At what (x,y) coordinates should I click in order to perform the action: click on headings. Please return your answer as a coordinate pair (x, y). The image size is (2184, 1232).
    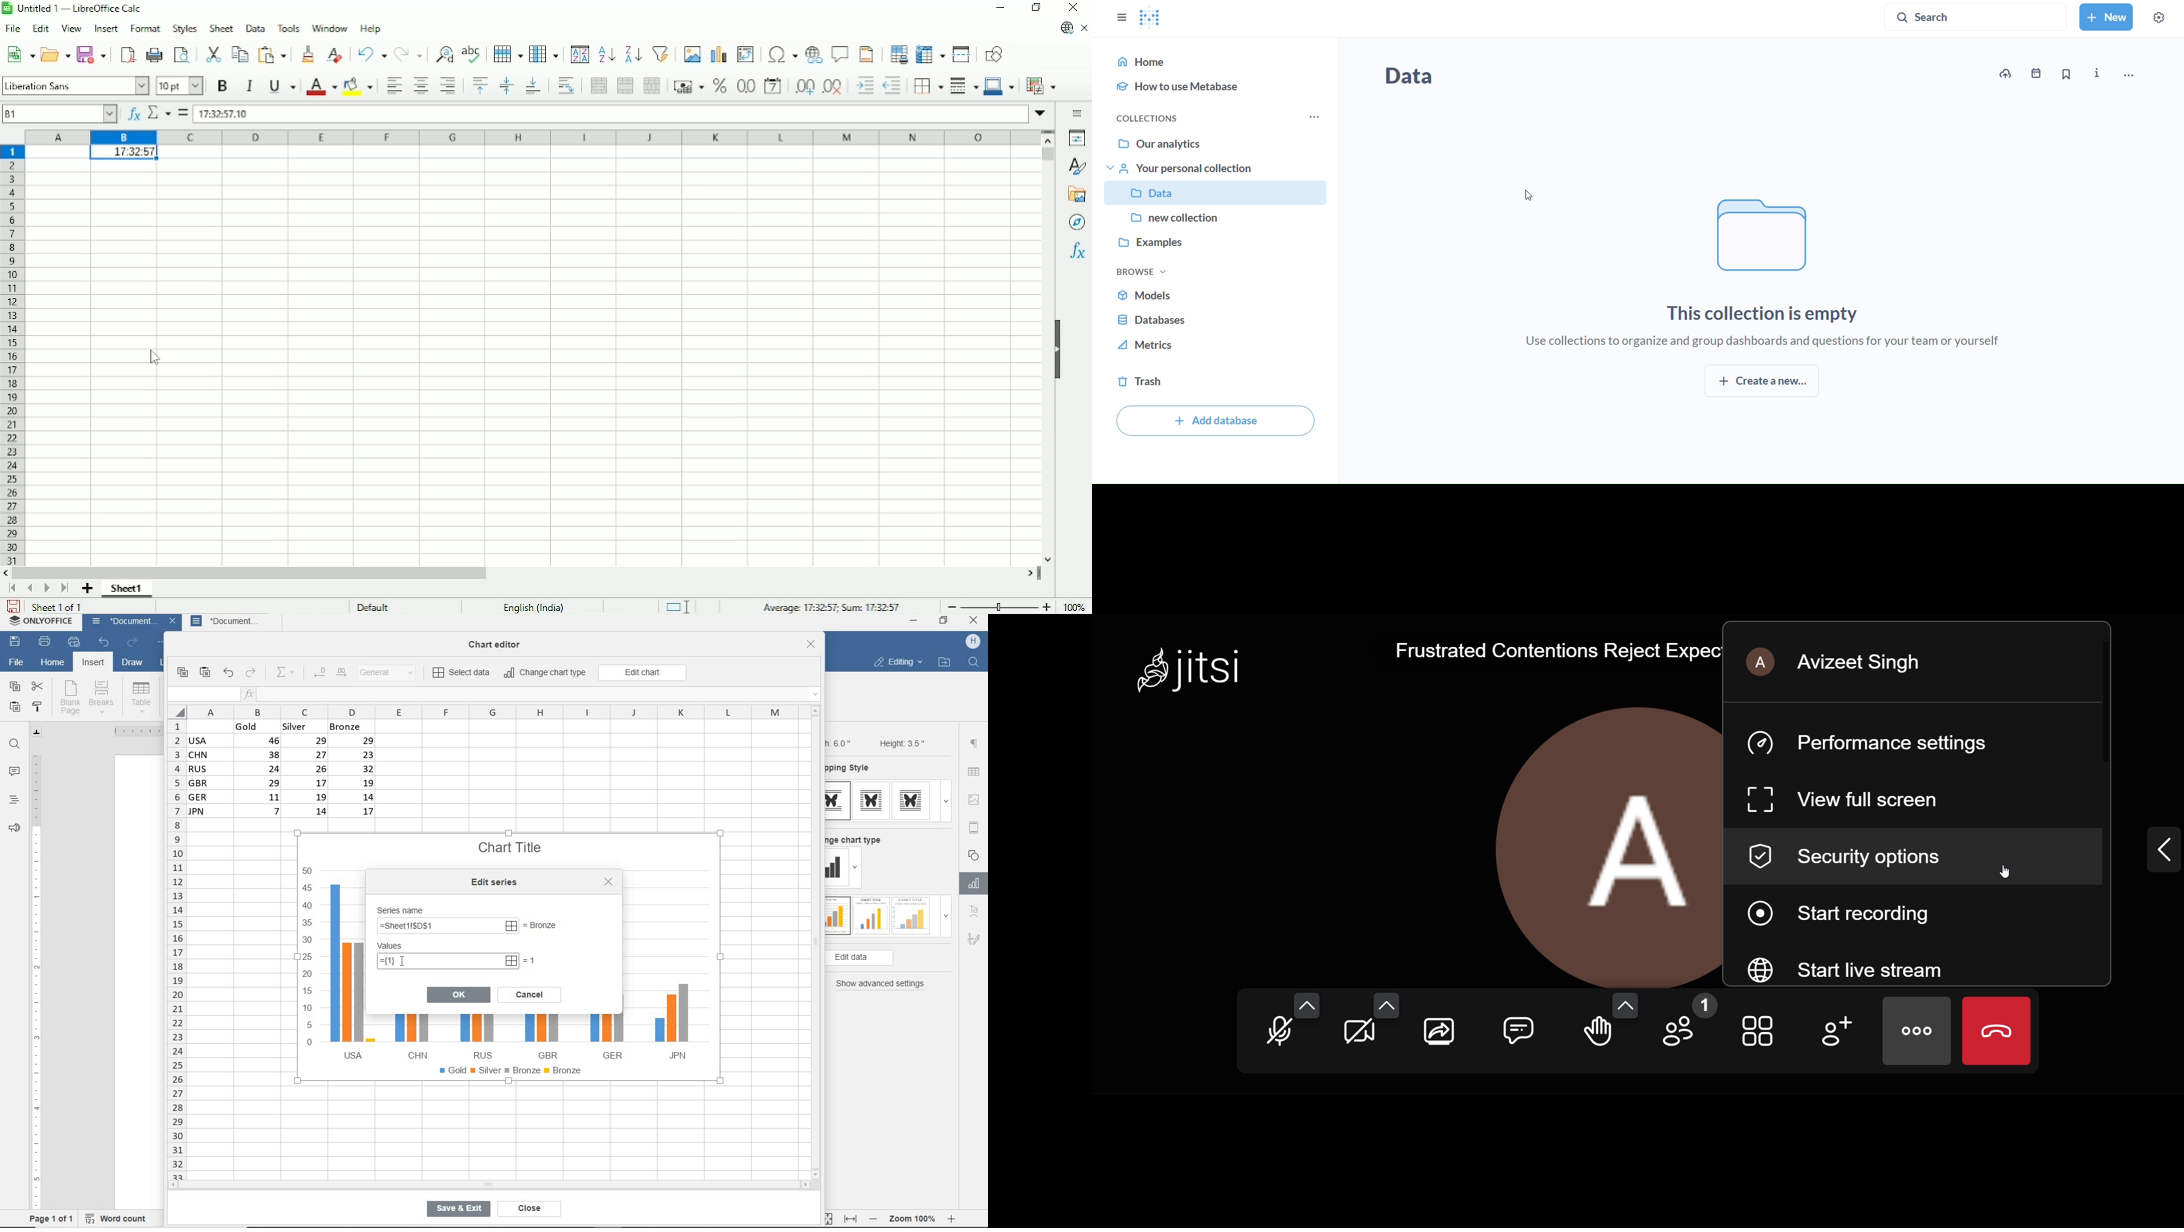
    Looking at the image, I should click on (13, 801).